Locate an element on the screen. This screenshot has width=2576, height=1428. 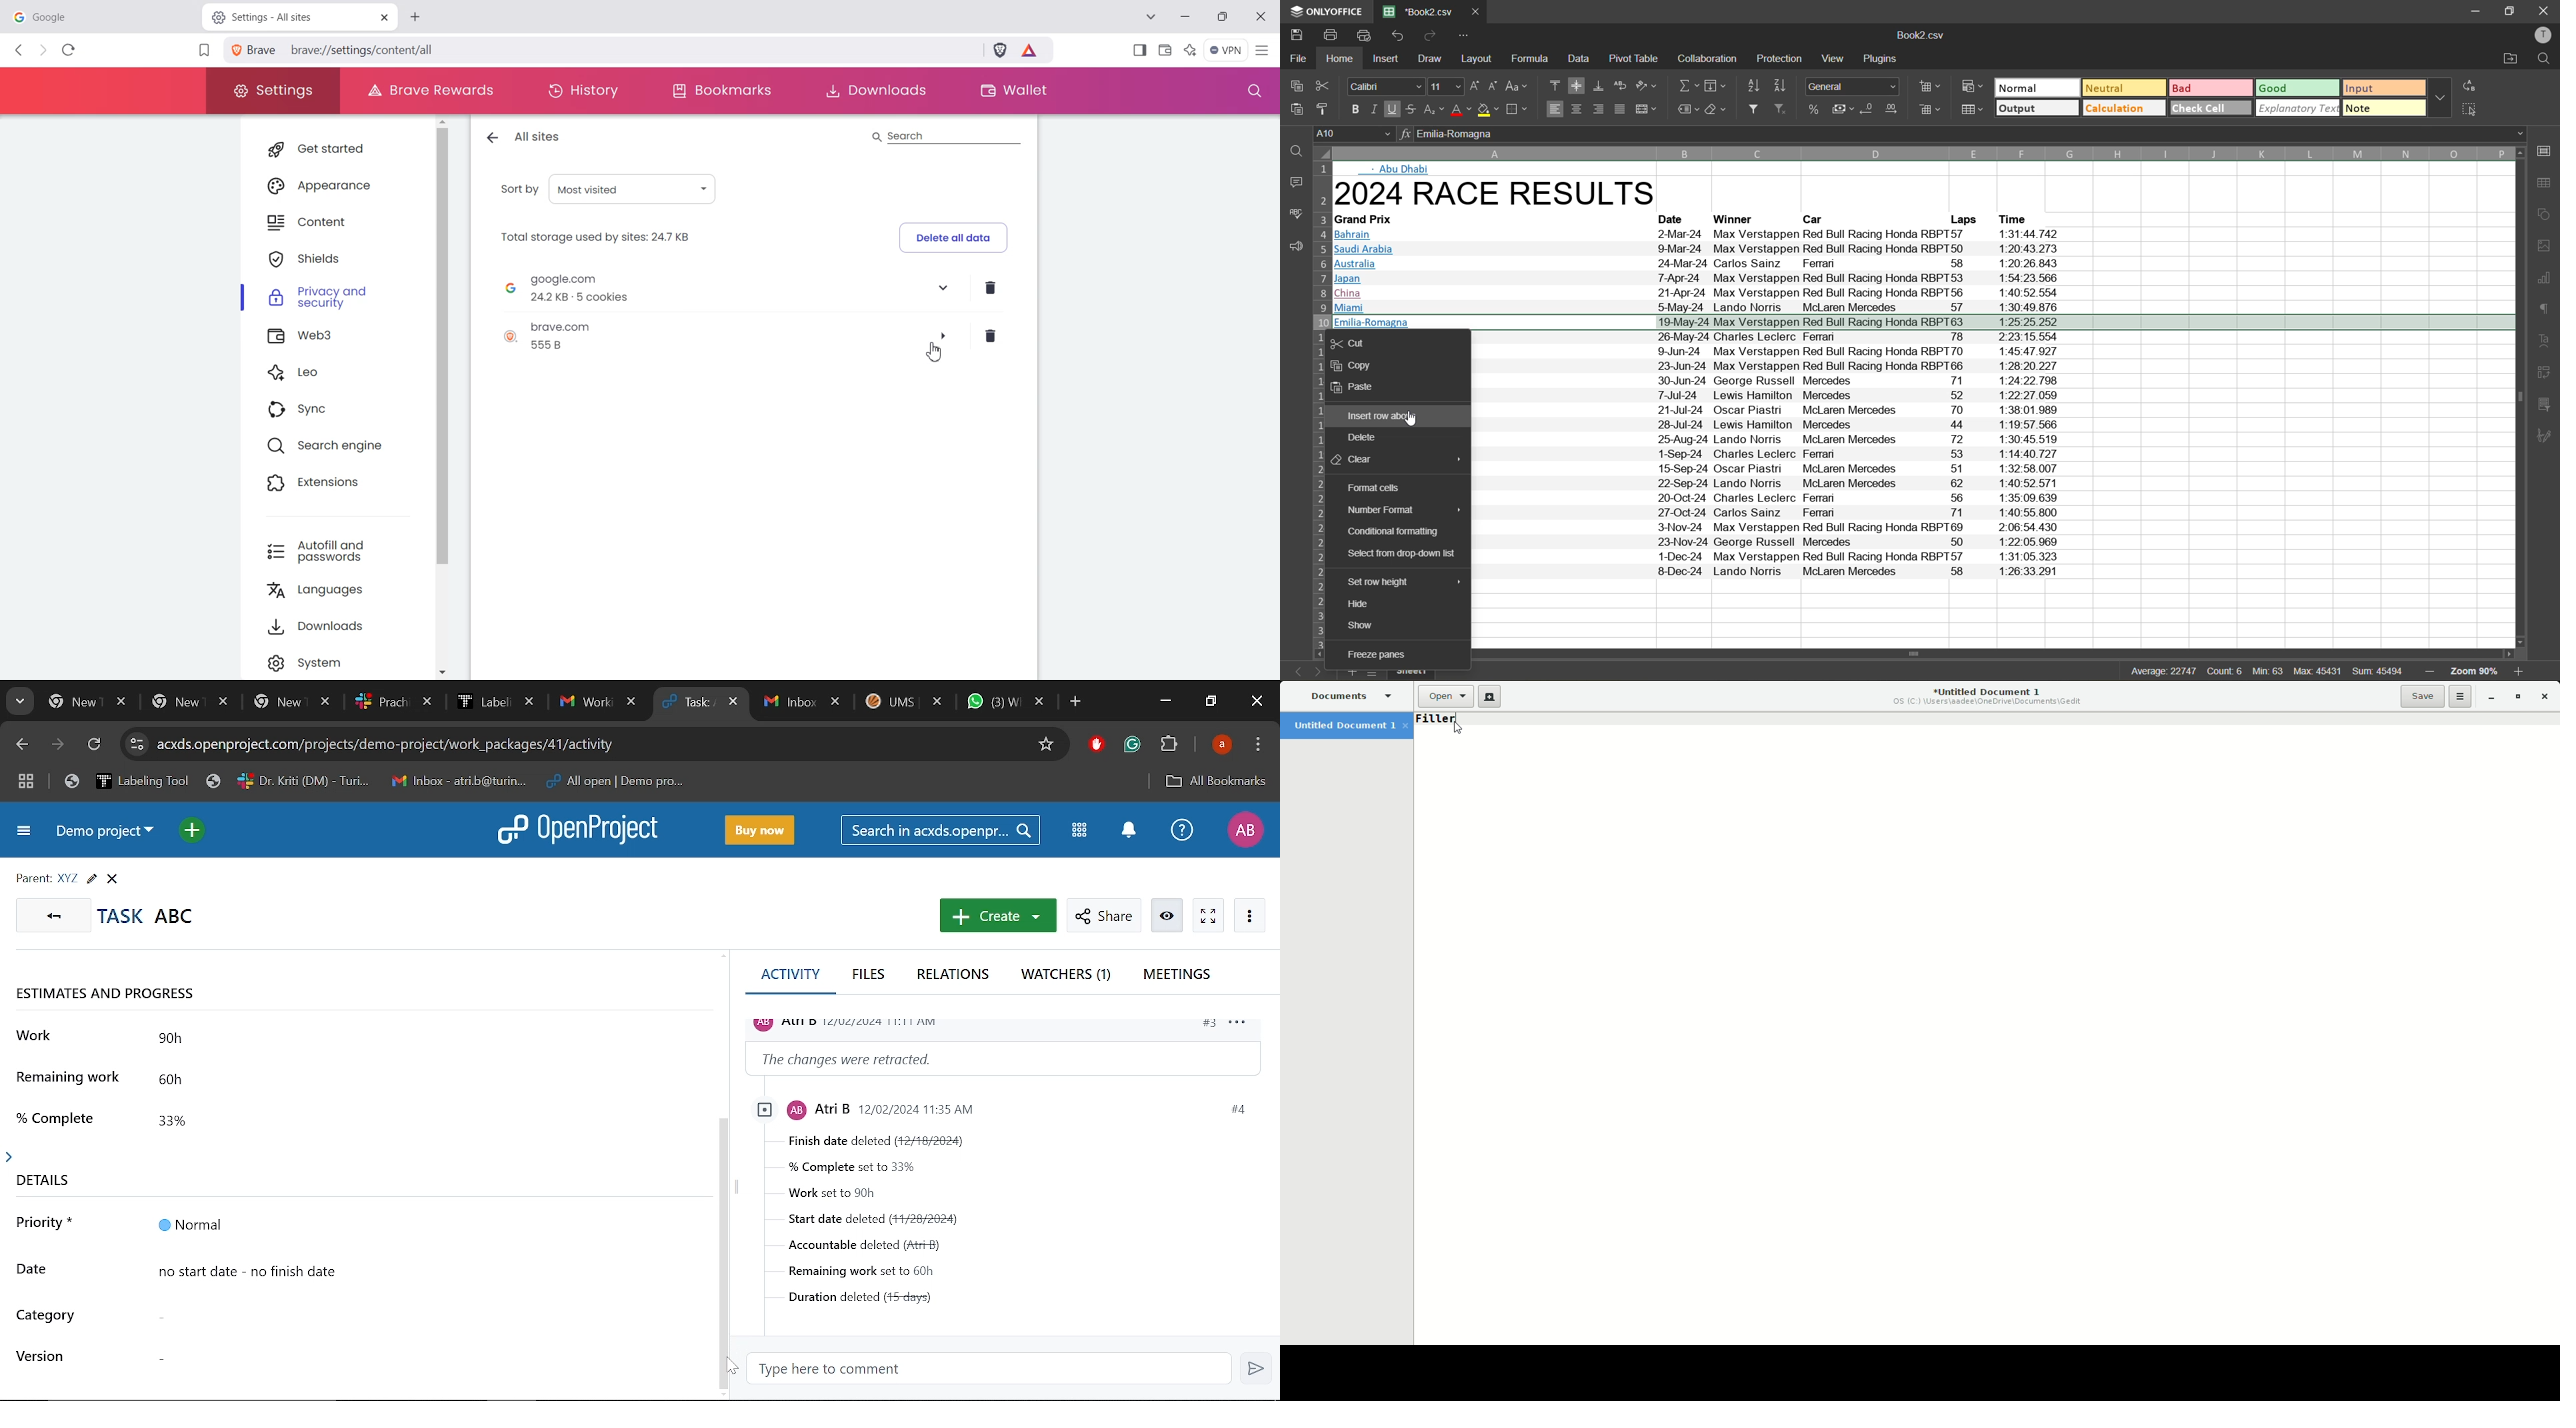
number format is located at coordinates (1849, 87).